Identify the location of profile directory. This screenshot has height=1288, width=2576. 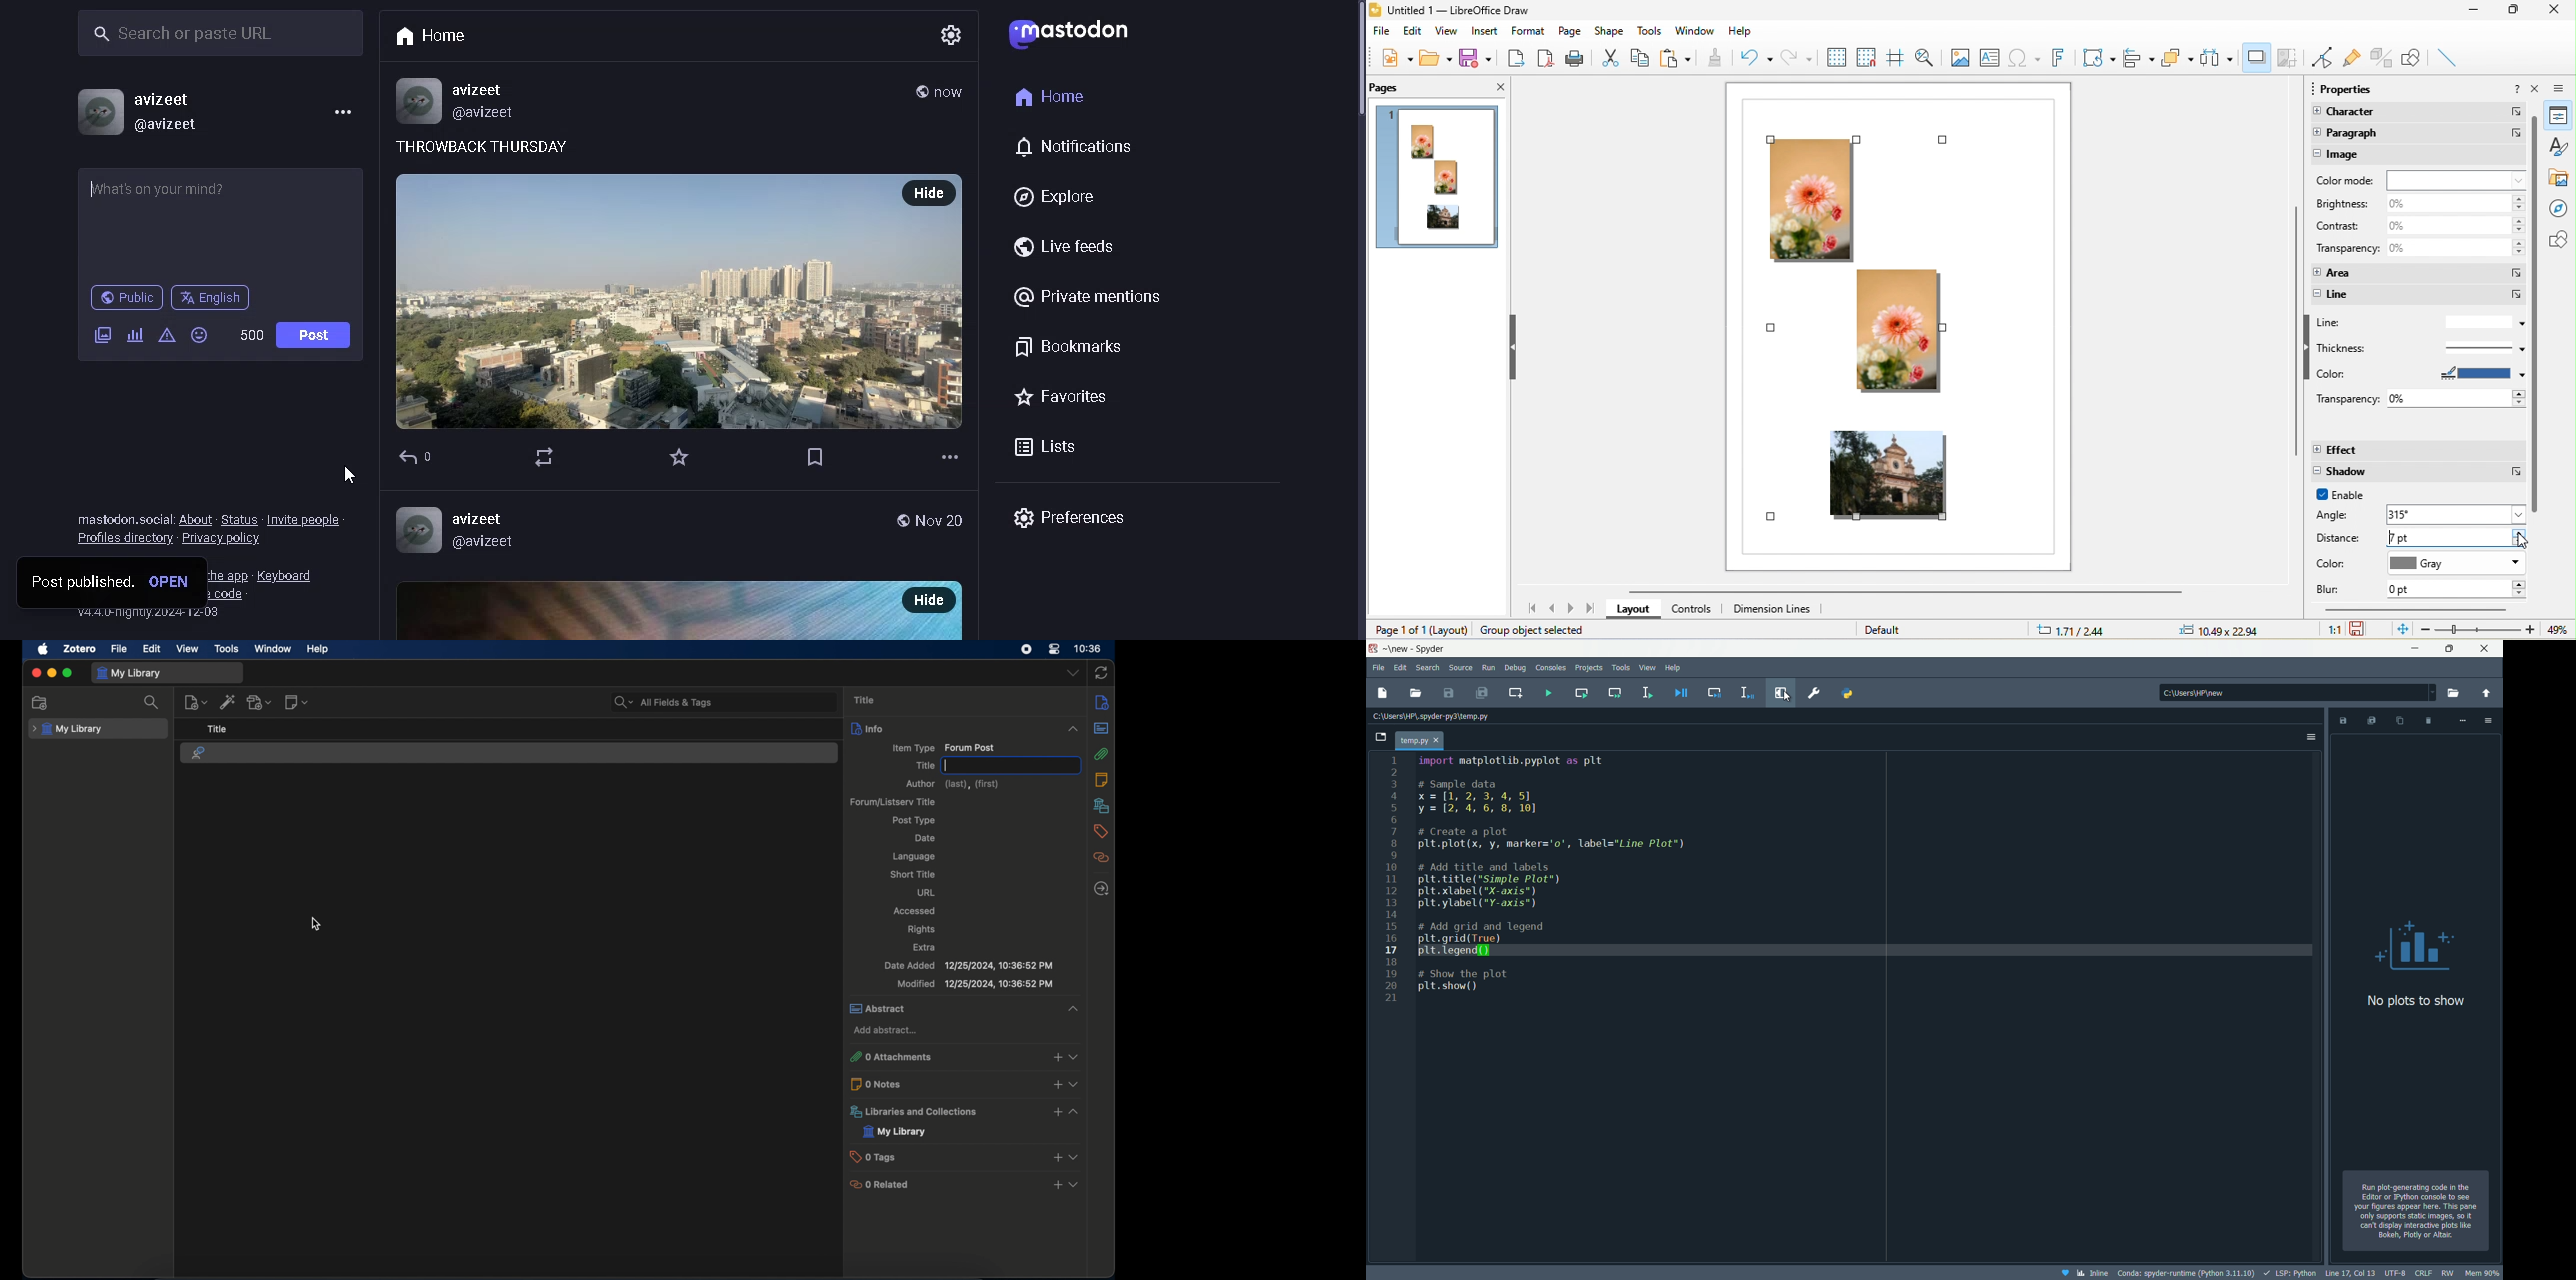
(123, 539).